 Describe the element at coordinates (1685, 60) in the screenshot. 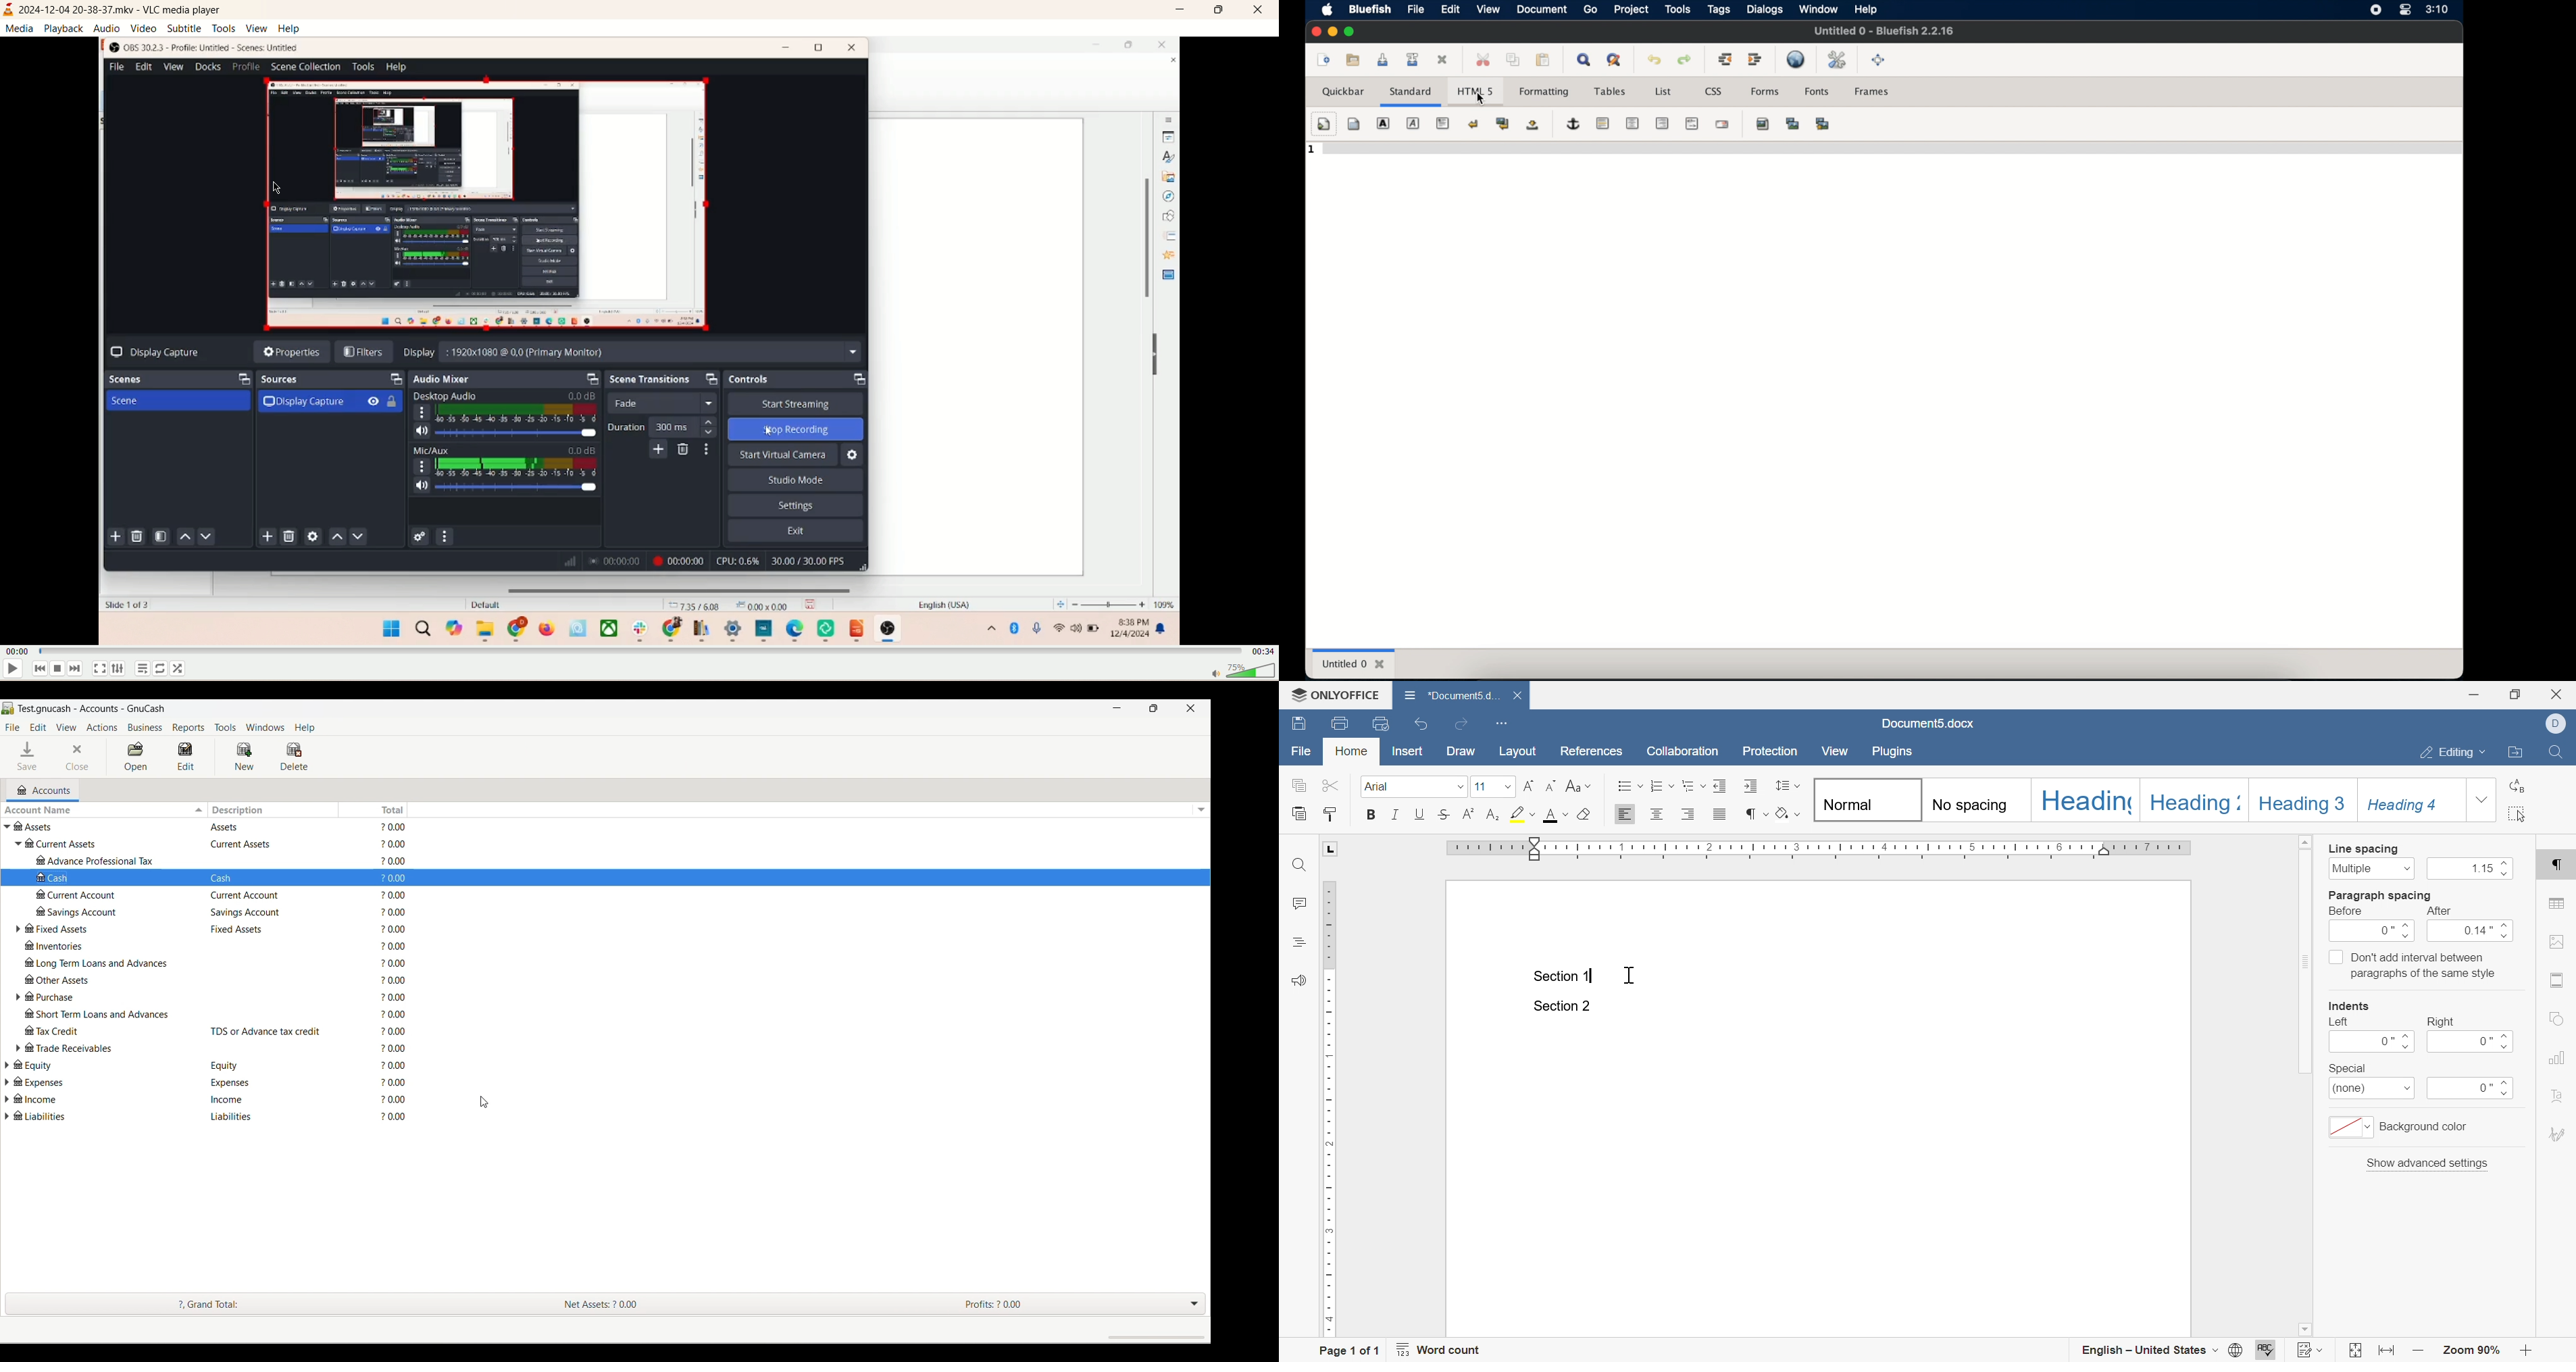

I see `redo` at that location.